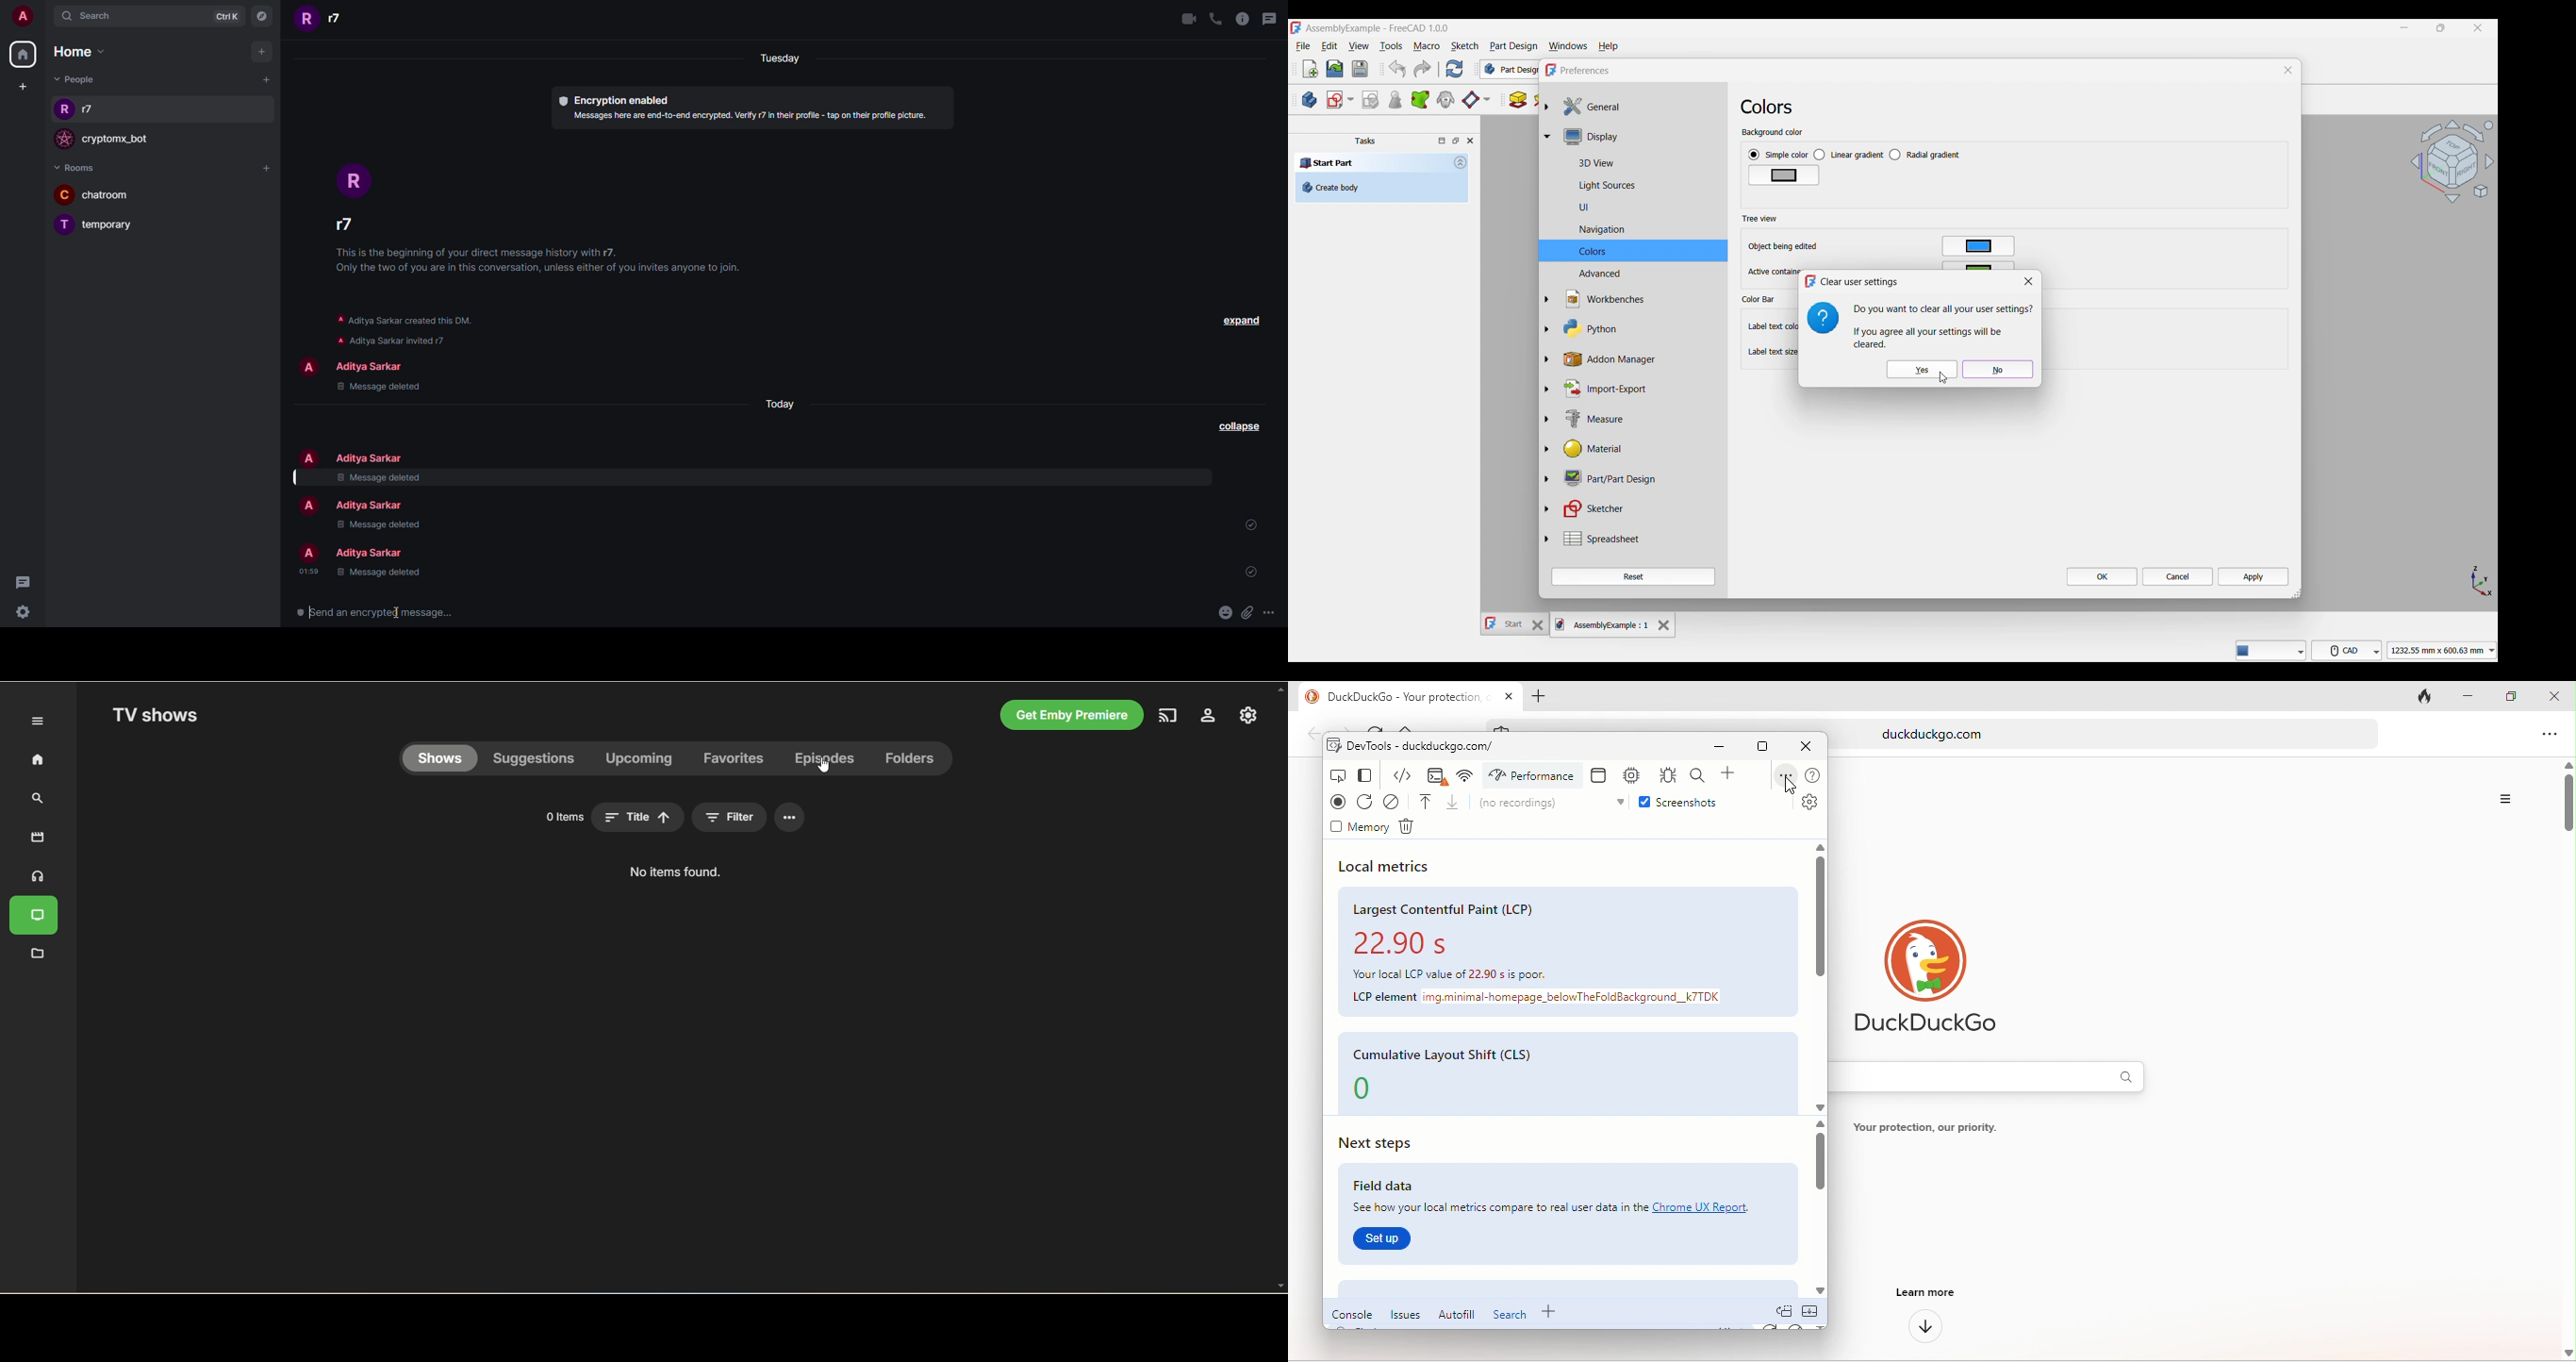 This screenshot has height=1372, width=2576. I want to click on 3D view, so click(1582, 163).